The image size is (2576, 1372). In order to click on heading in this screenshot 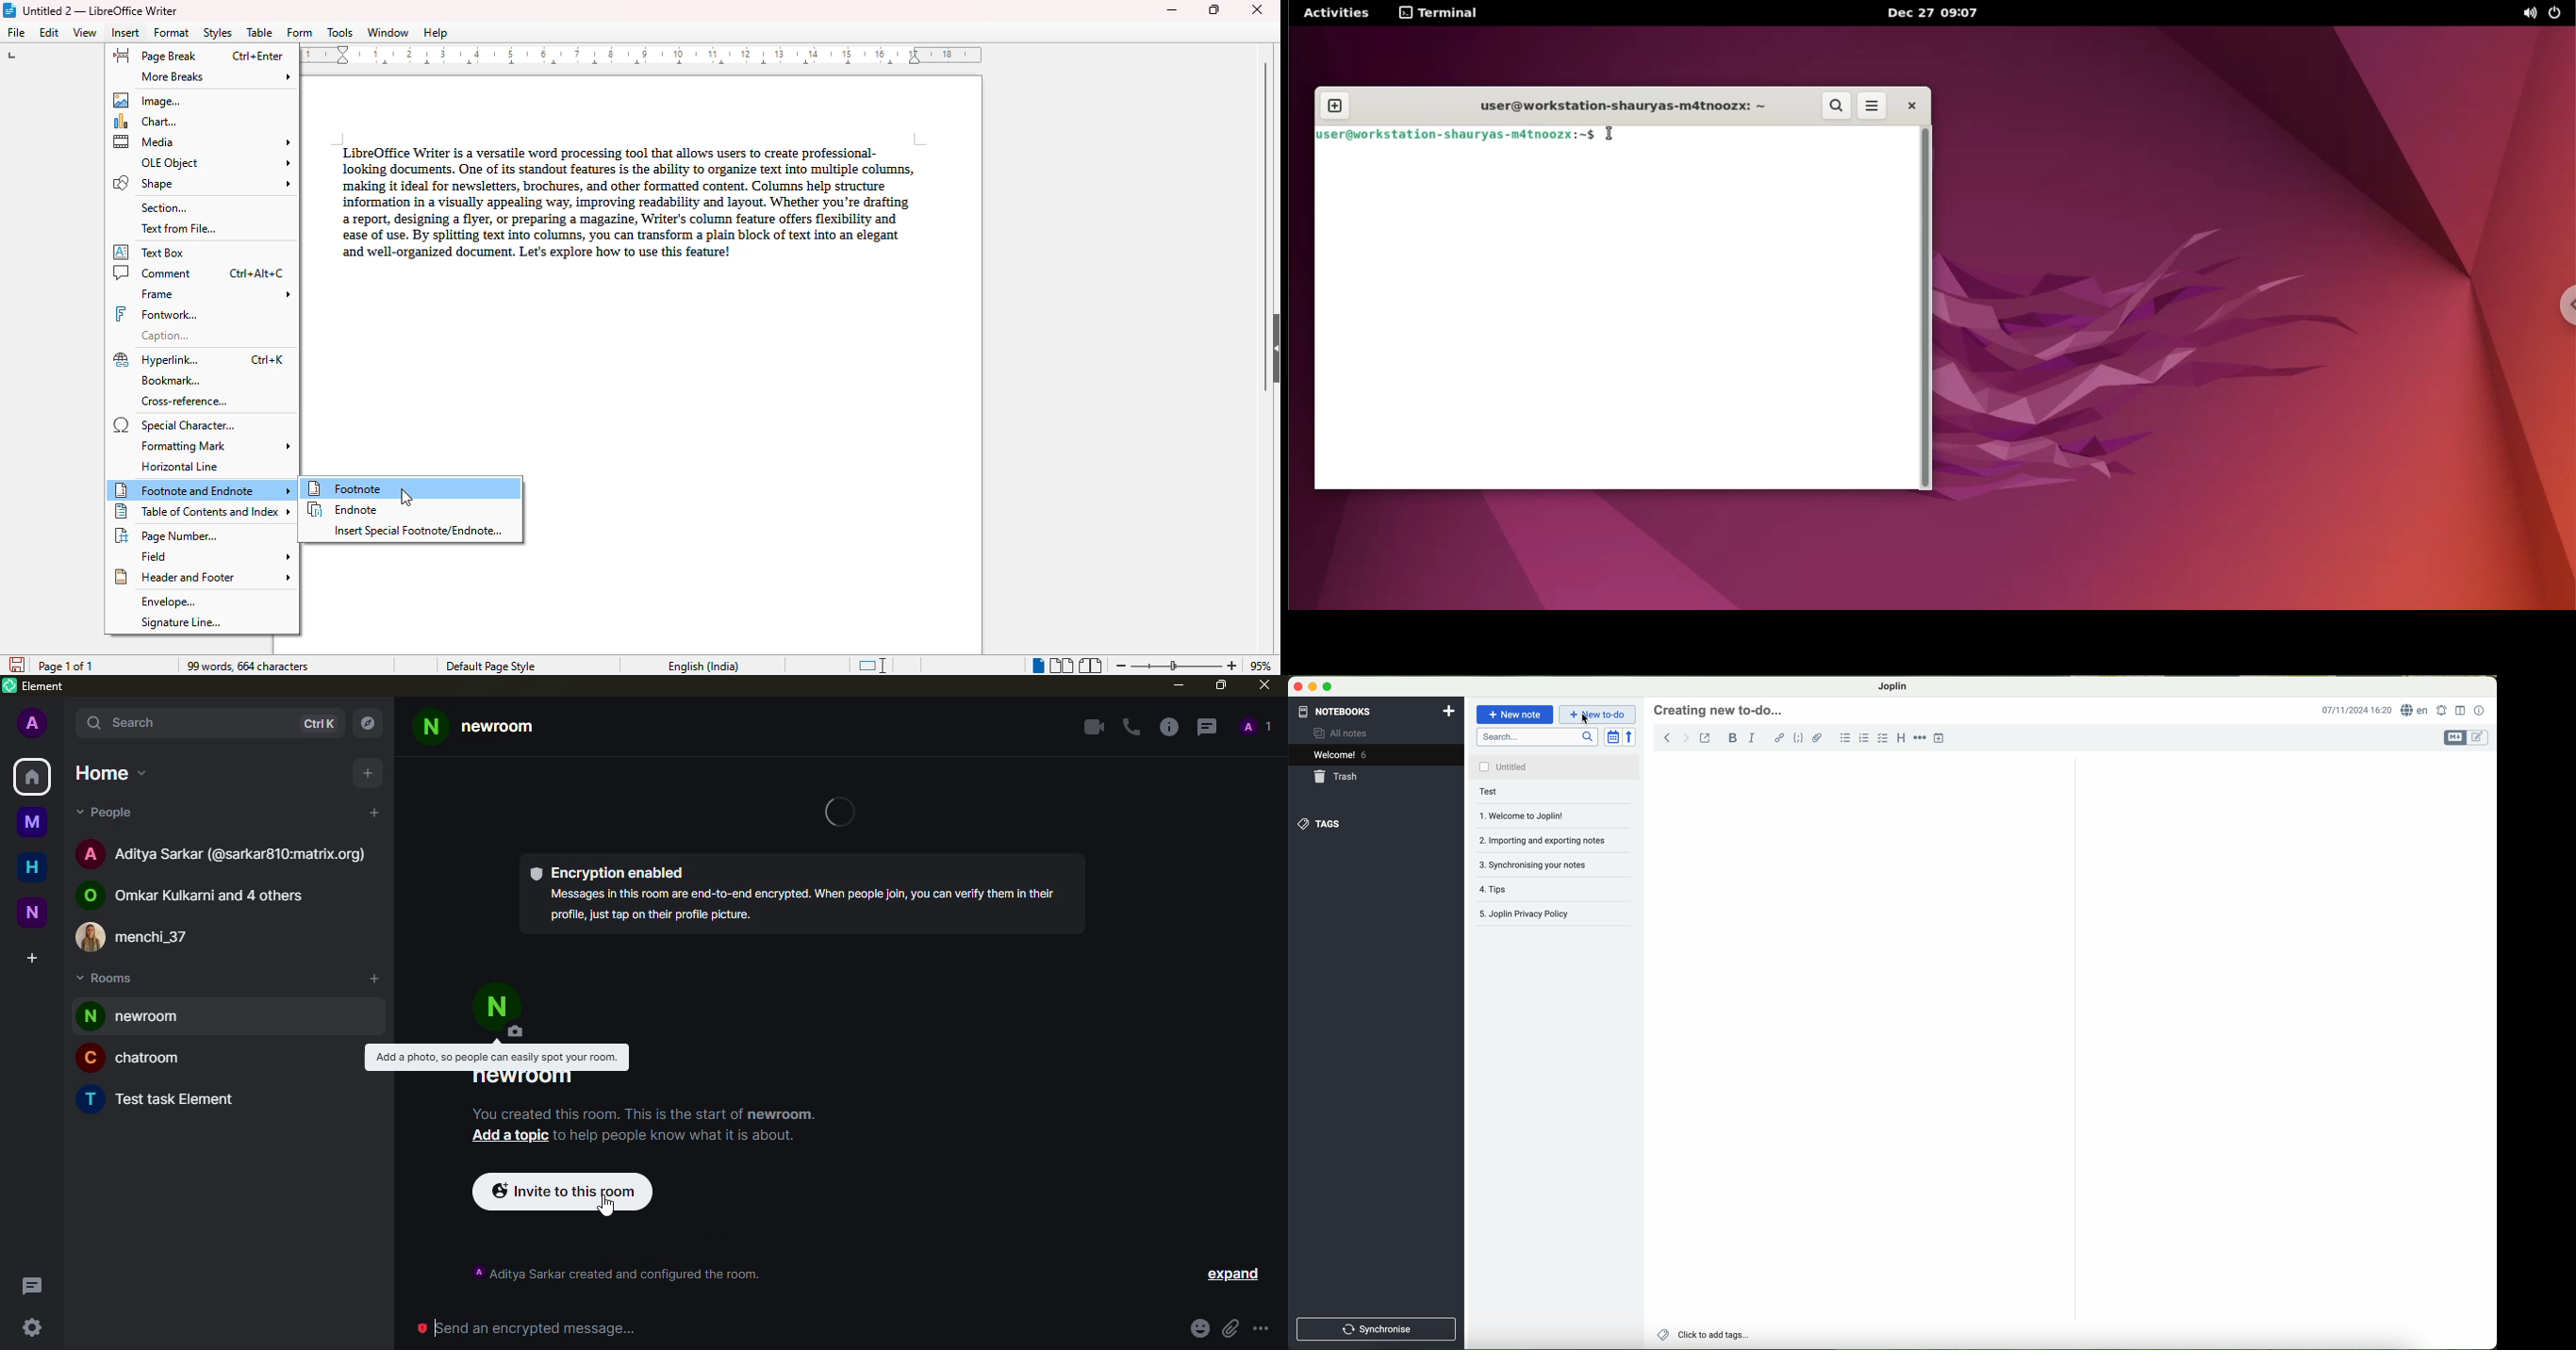, I will do `click(1901, 739)`.